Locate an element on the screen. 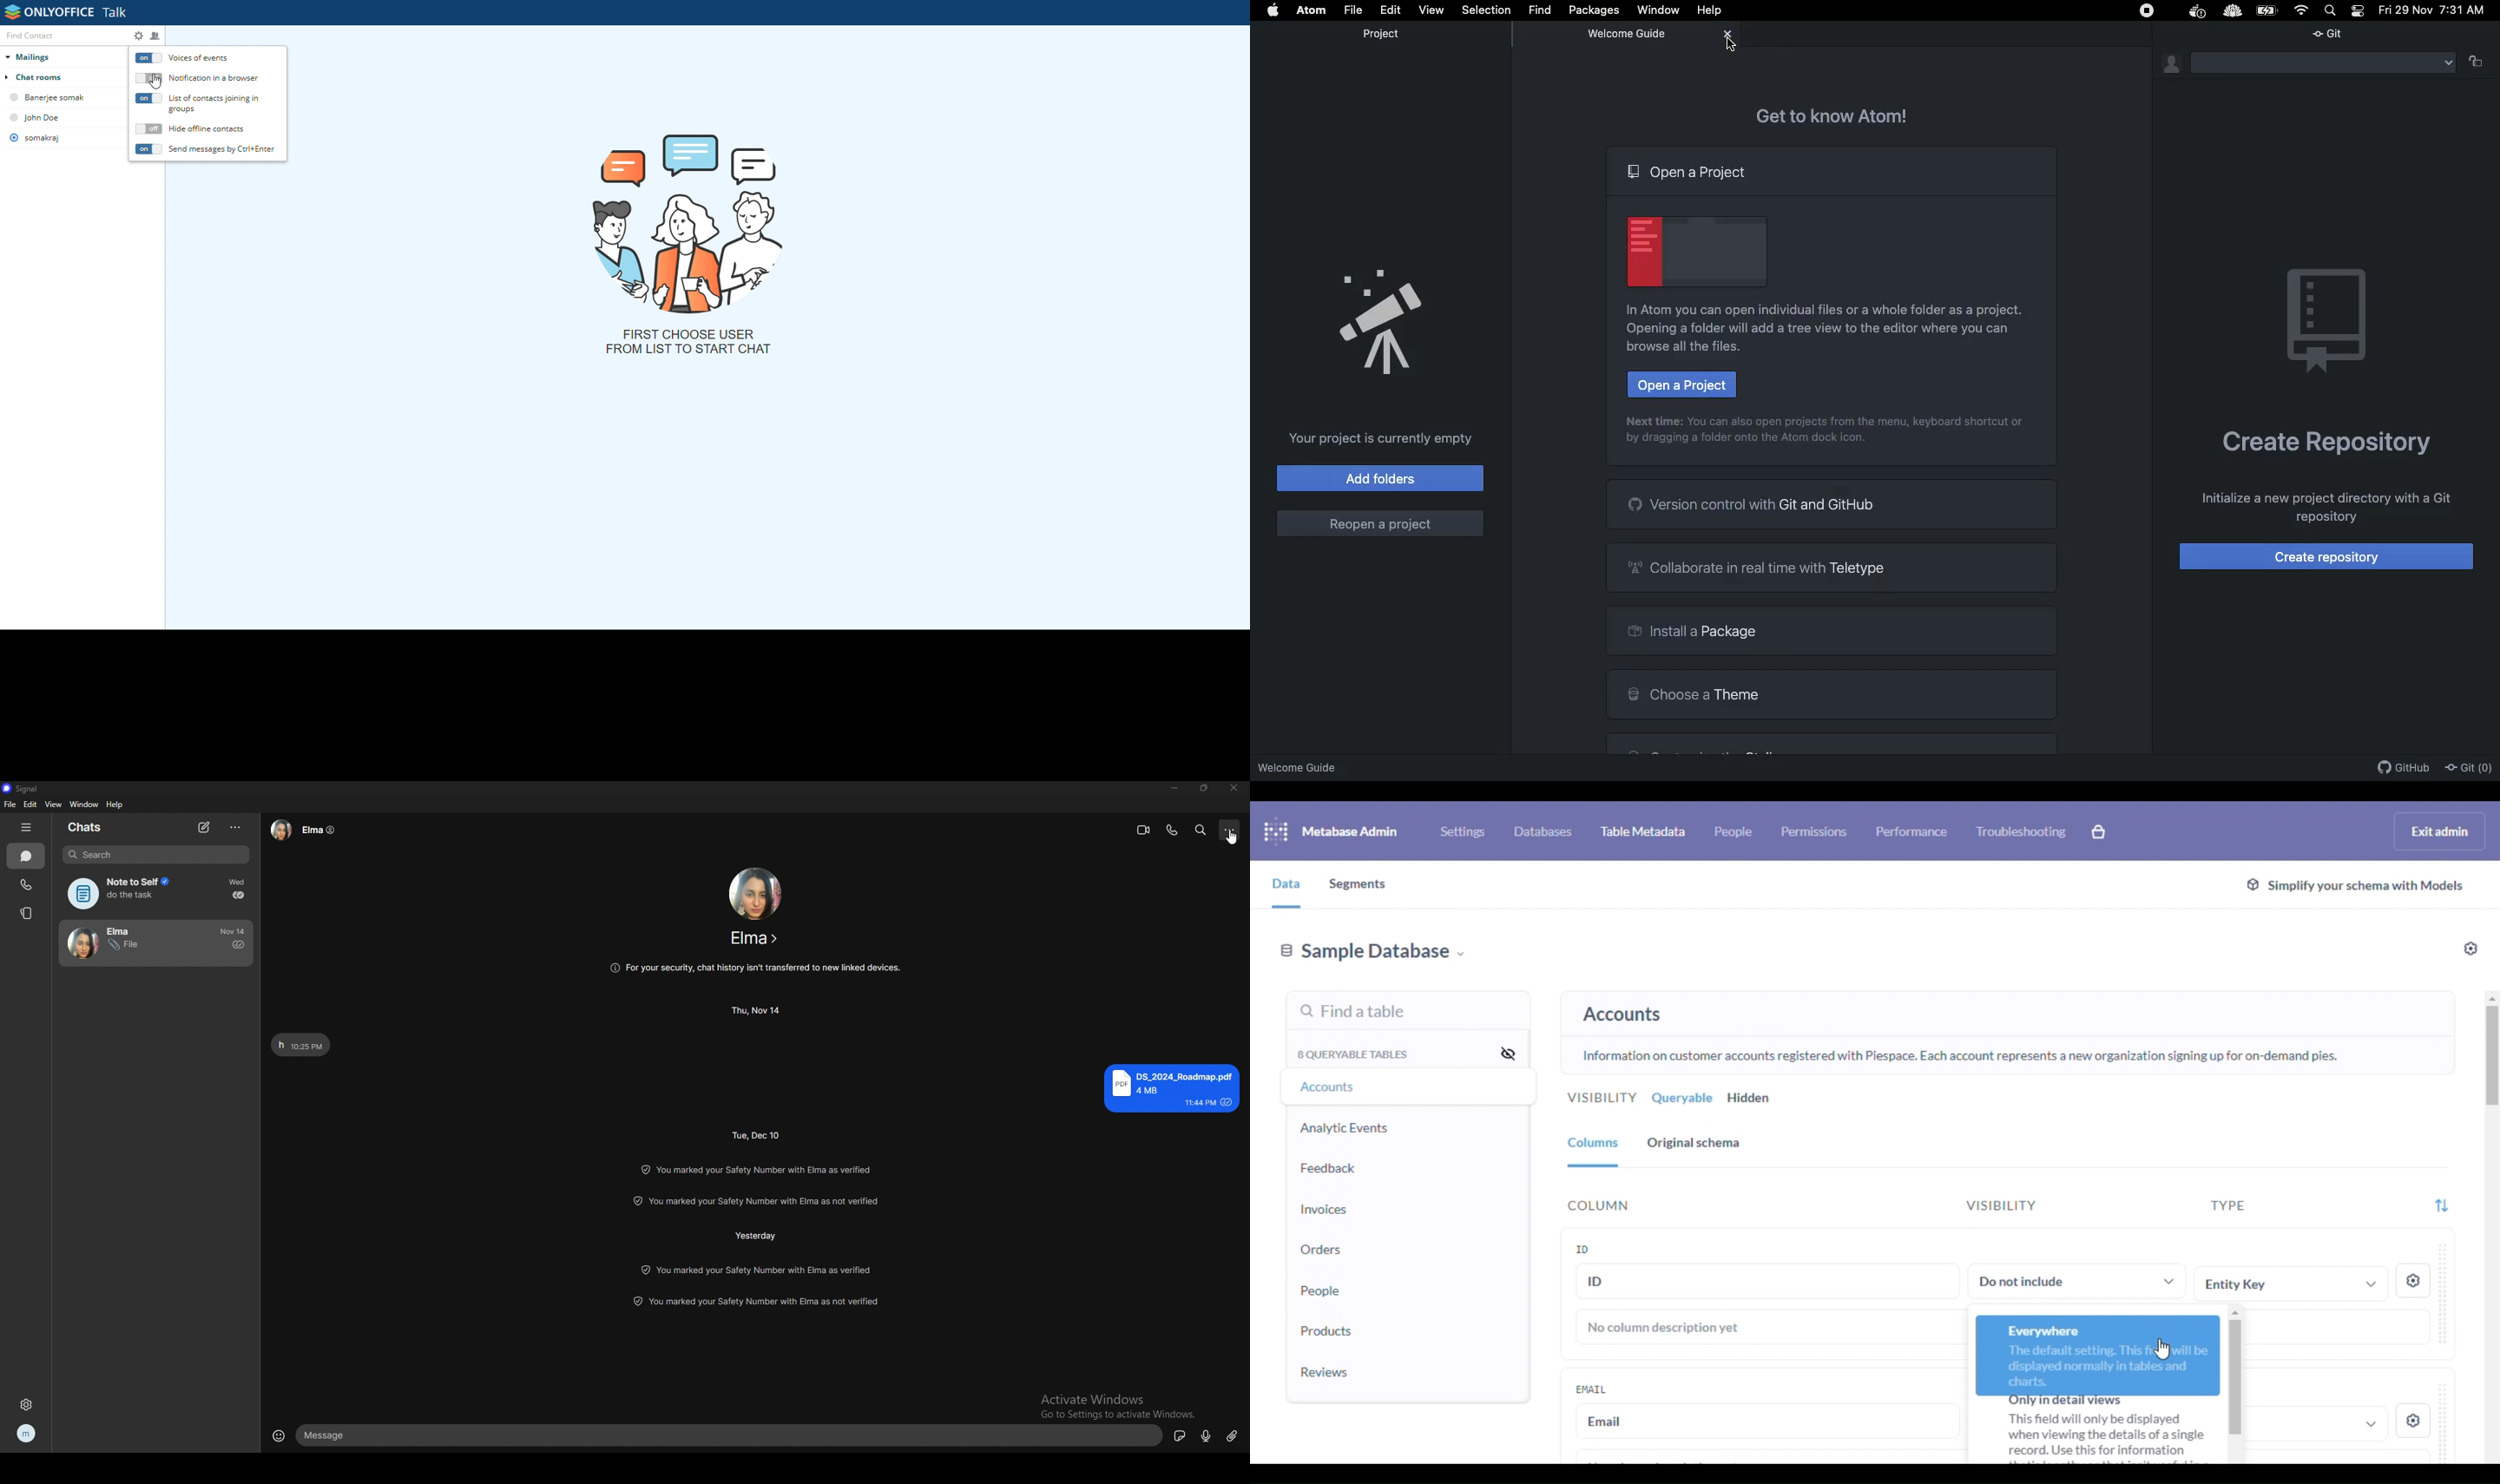 The height and width of the screenshot is (1484, 2520). voices of events is located at coordinates (208, 57).